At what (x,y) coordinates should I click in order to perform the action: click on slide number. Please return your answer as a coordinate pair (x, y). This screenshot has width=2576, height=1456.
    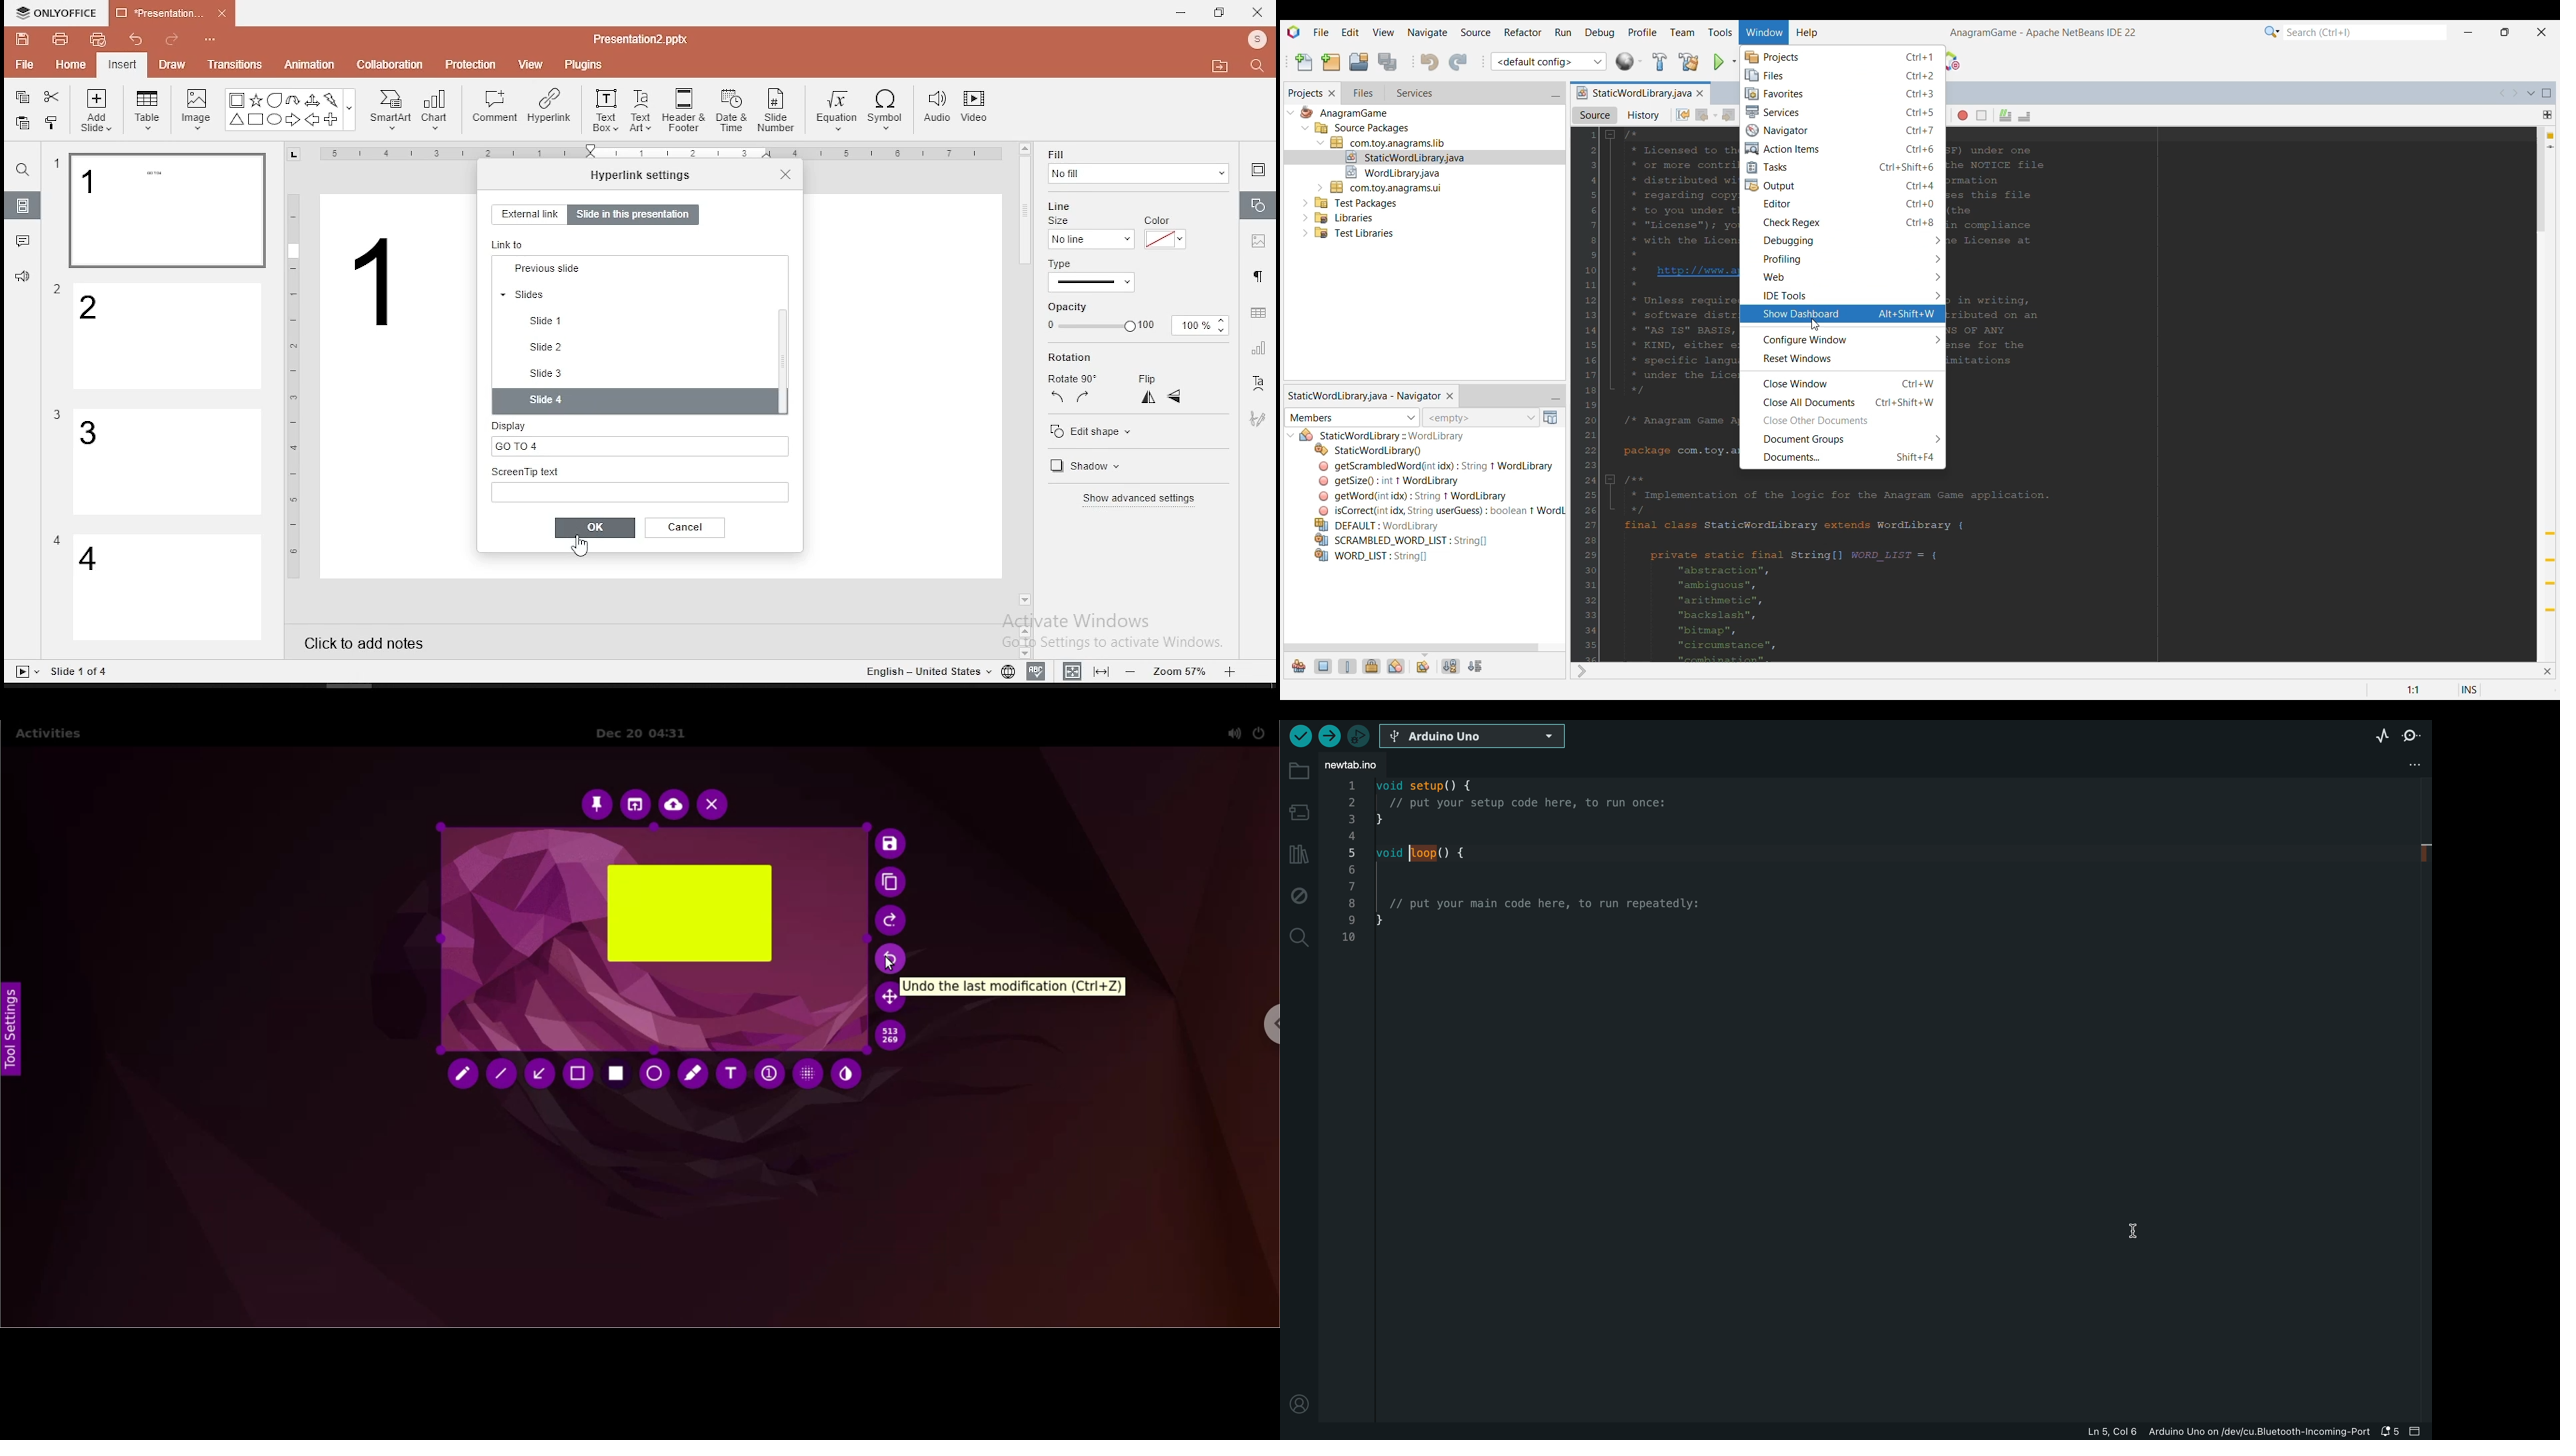
    Looking at the image, I should click on (777, 110).